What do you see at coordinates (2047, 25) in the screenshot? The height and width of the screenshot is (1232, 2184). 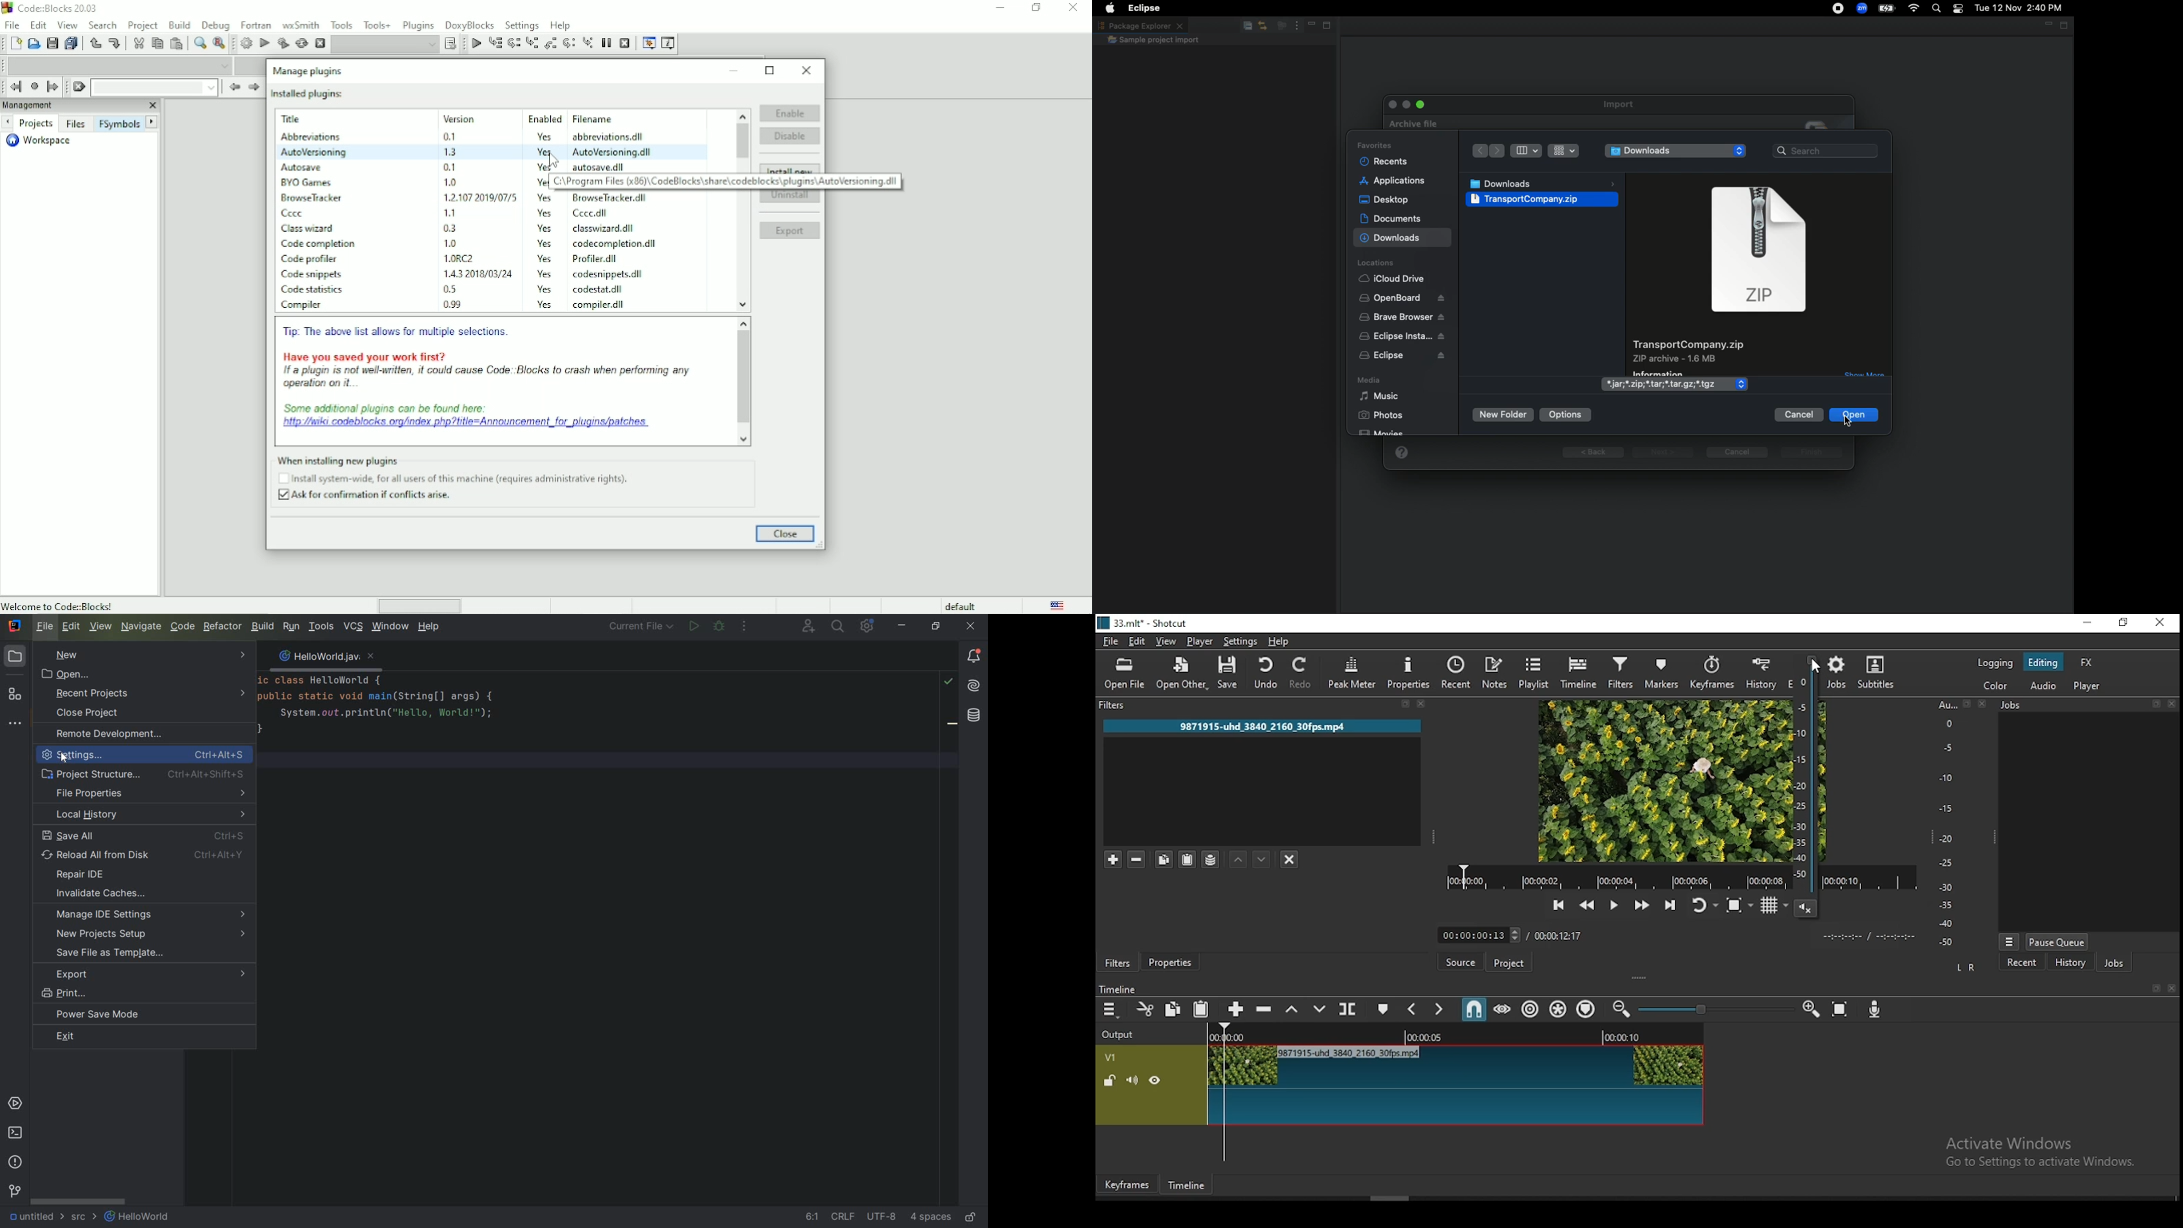 I see `Minimize` at bounding box center [2047, 25].